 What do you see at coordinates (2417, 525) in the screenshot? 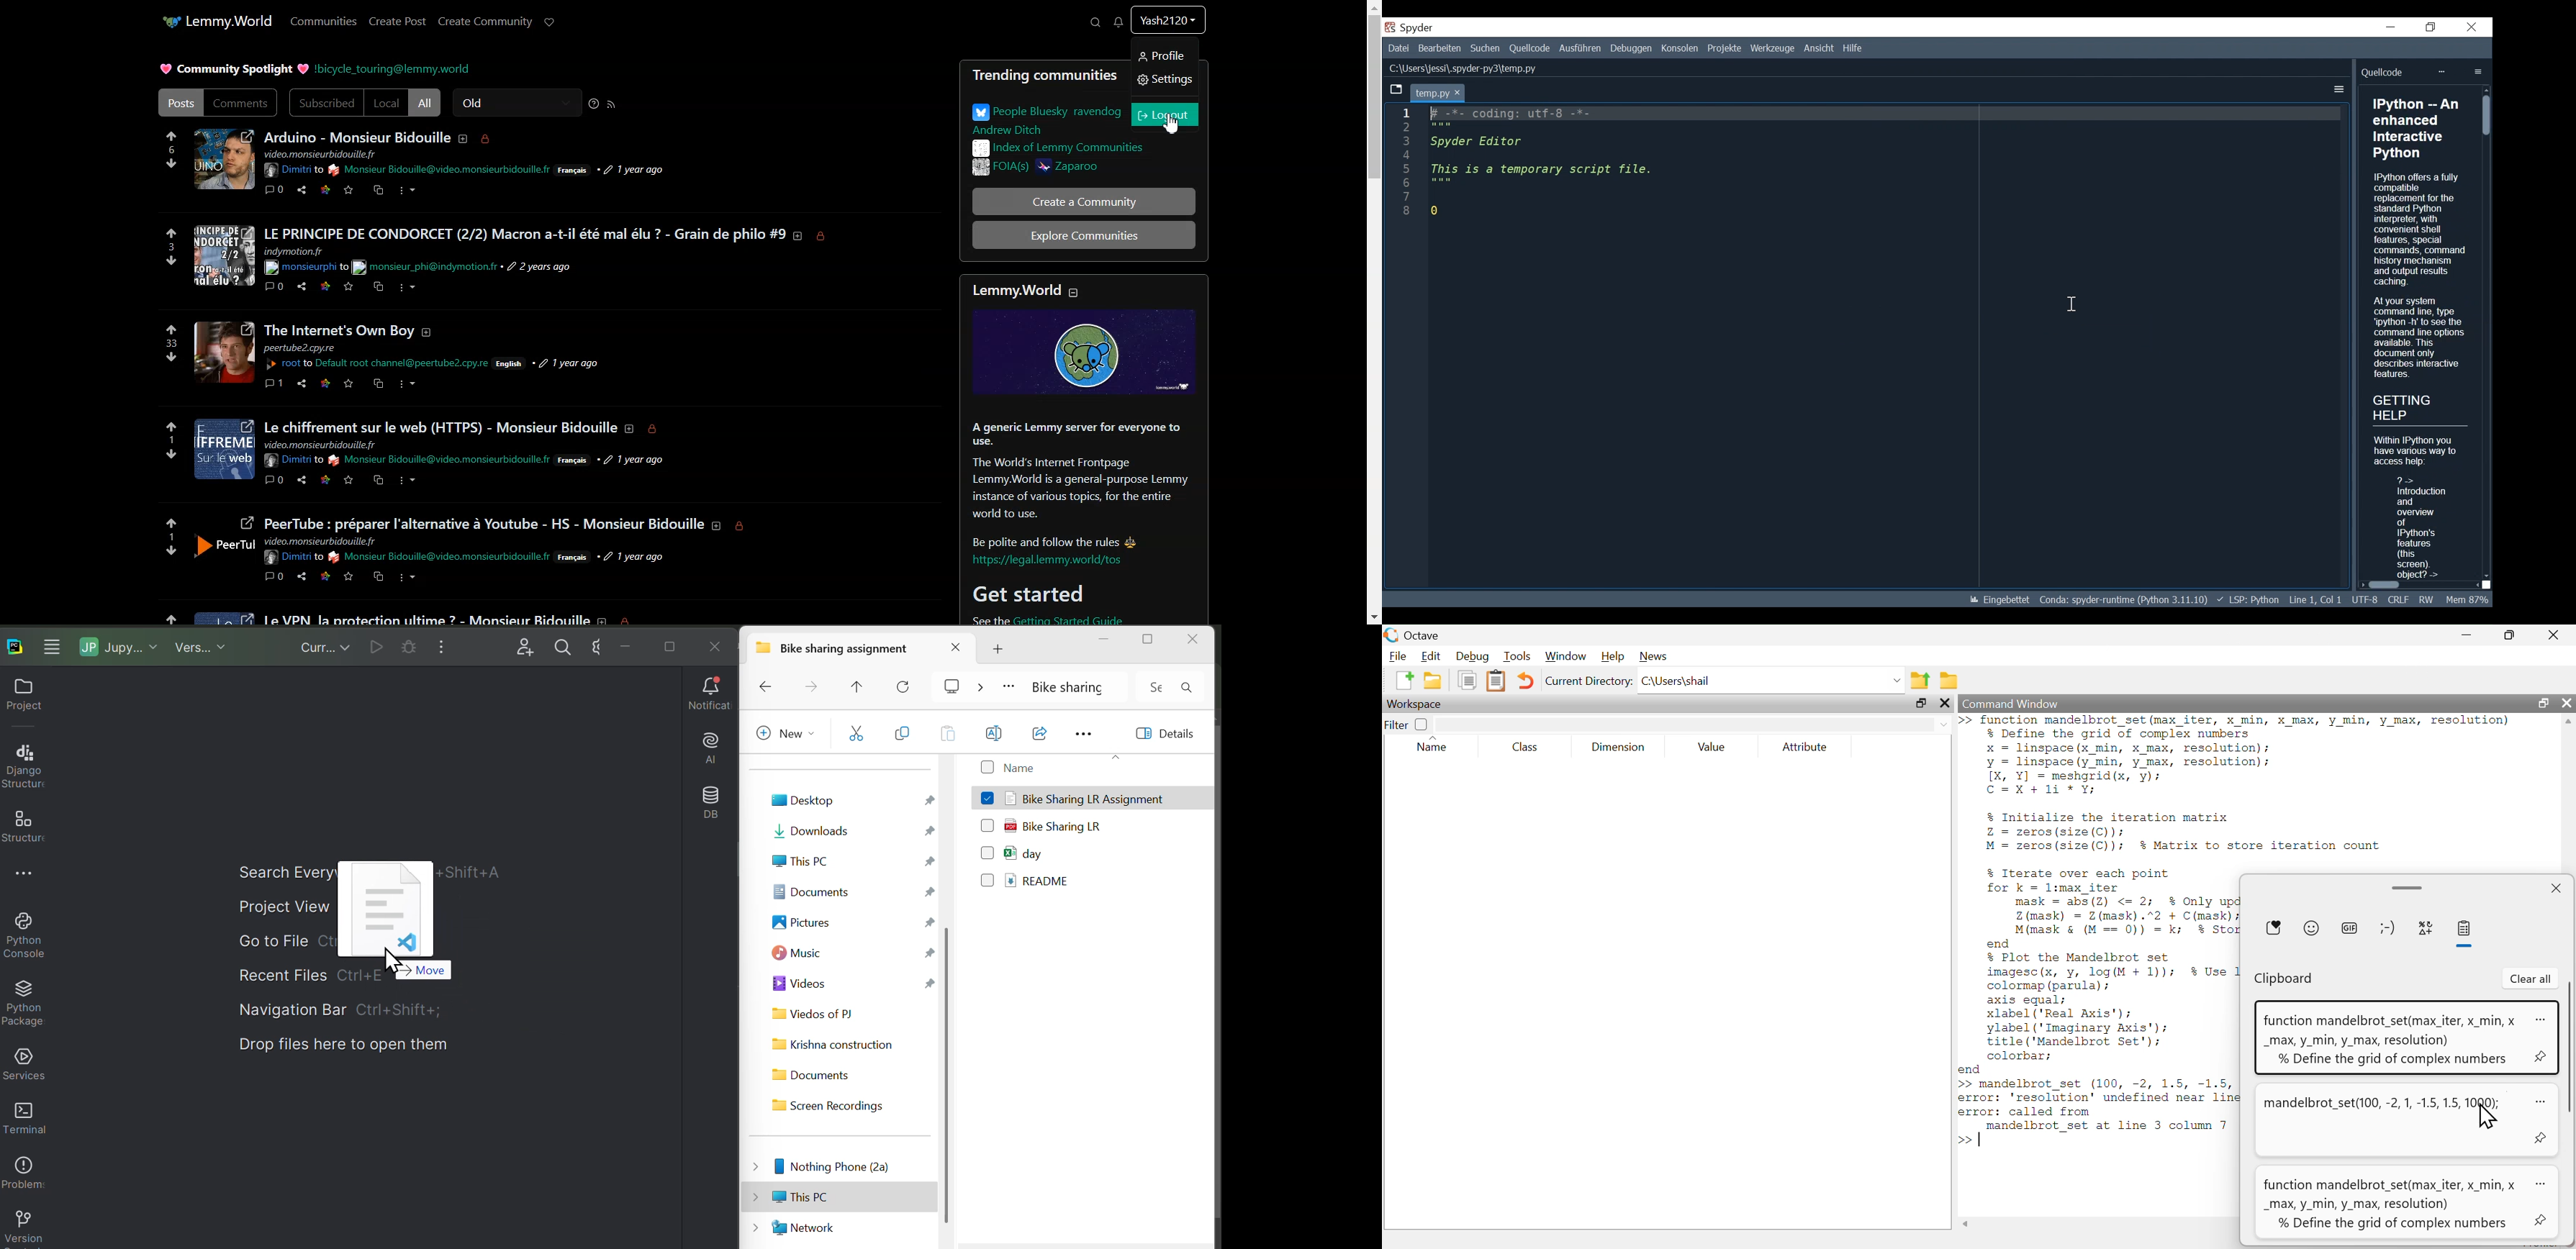
I see `2
Introduction
and
overview
of
IPython's
features
(this
screen)
obhiect? >` at bounding box center [2417, 525].